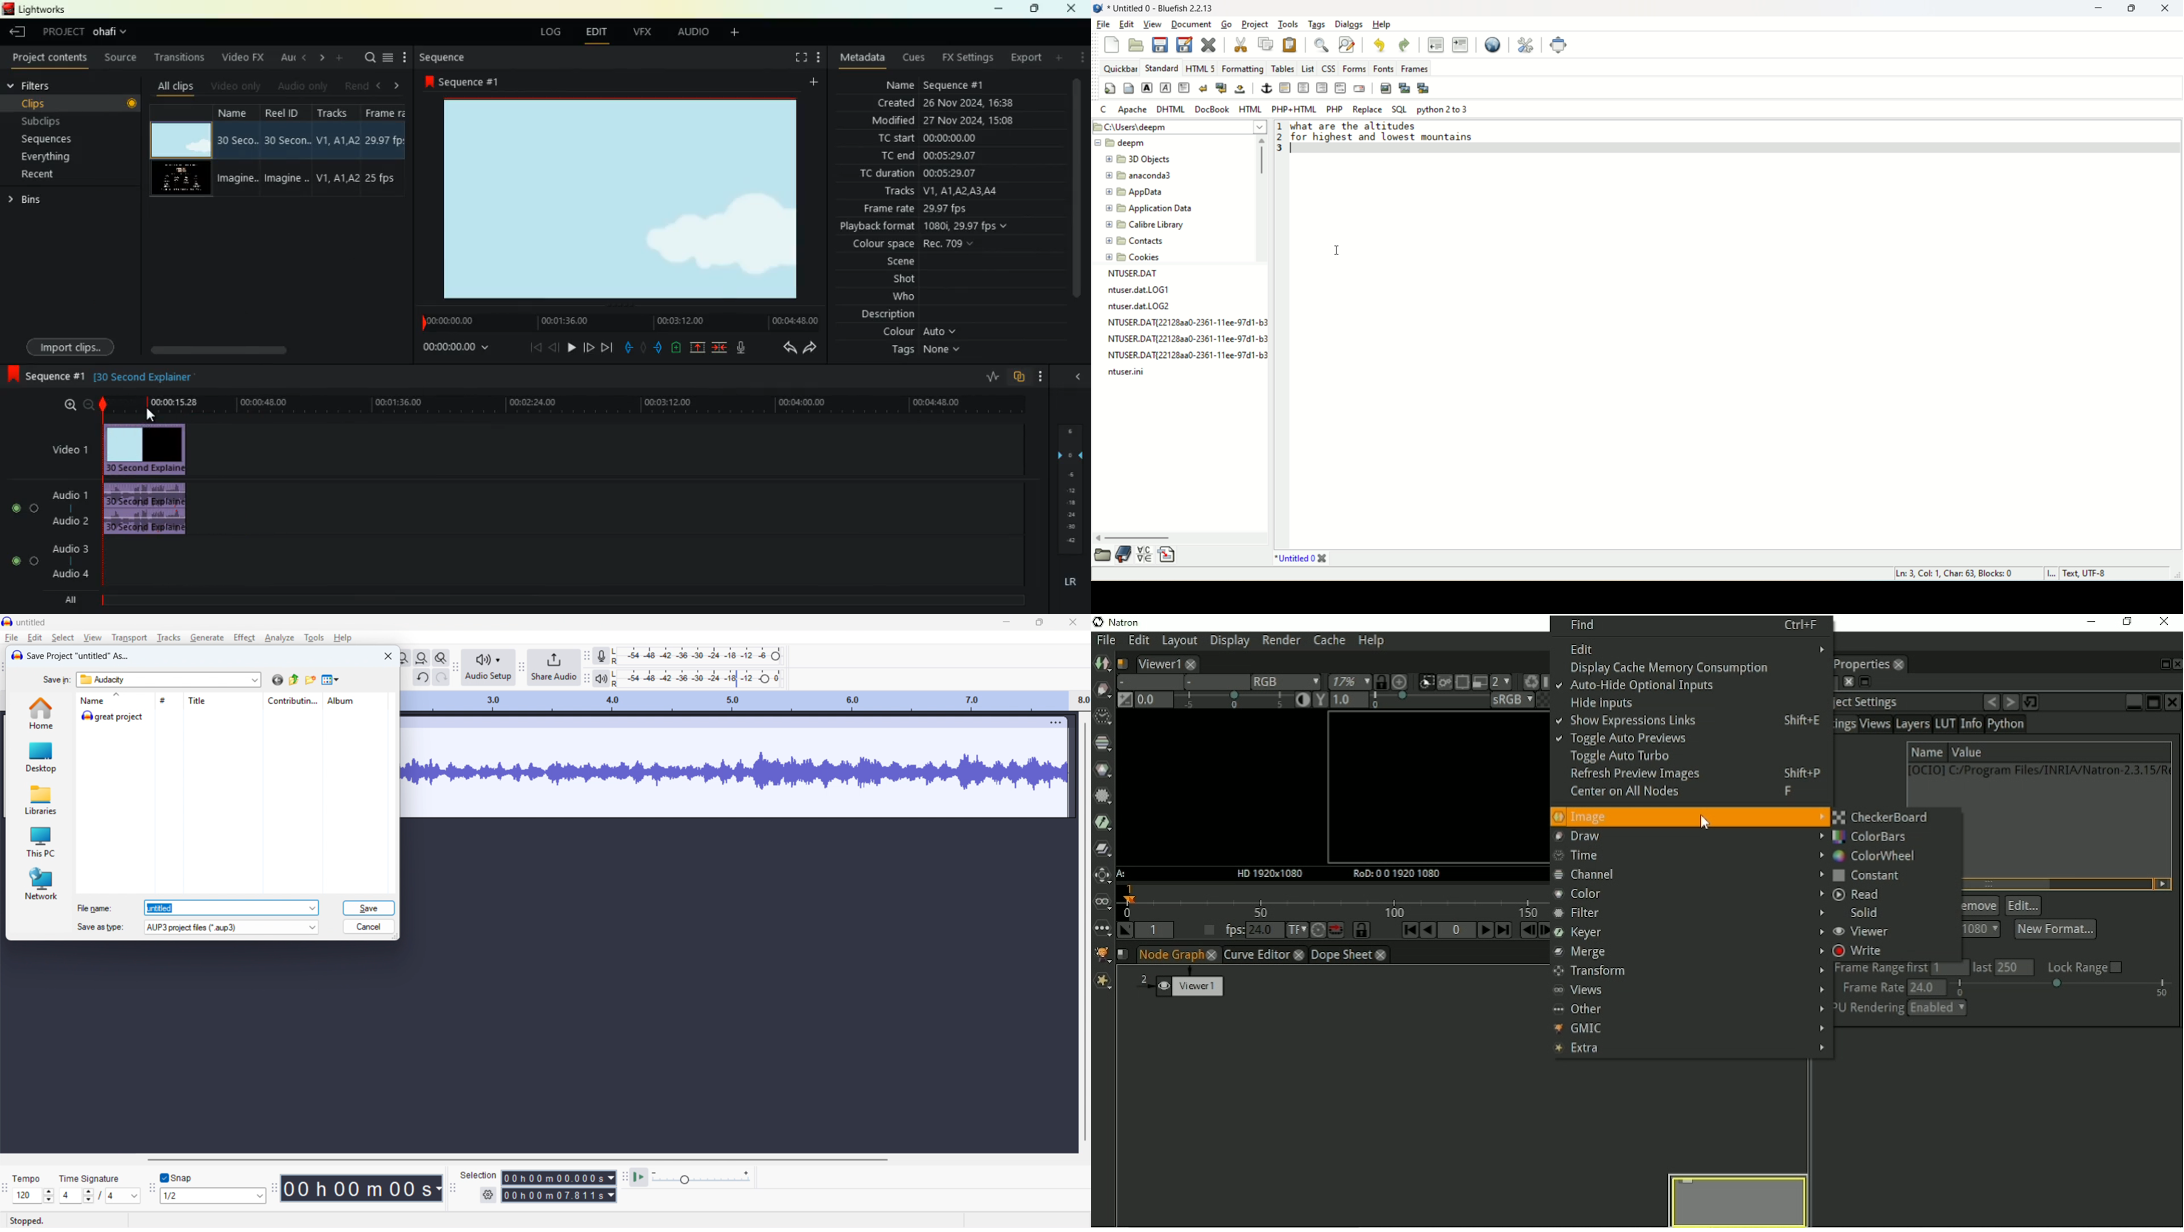 This screenshot has width=2184, height=1232. Describe the element at coordinates (902, 86) in the screenshot. I see `name` at that location.